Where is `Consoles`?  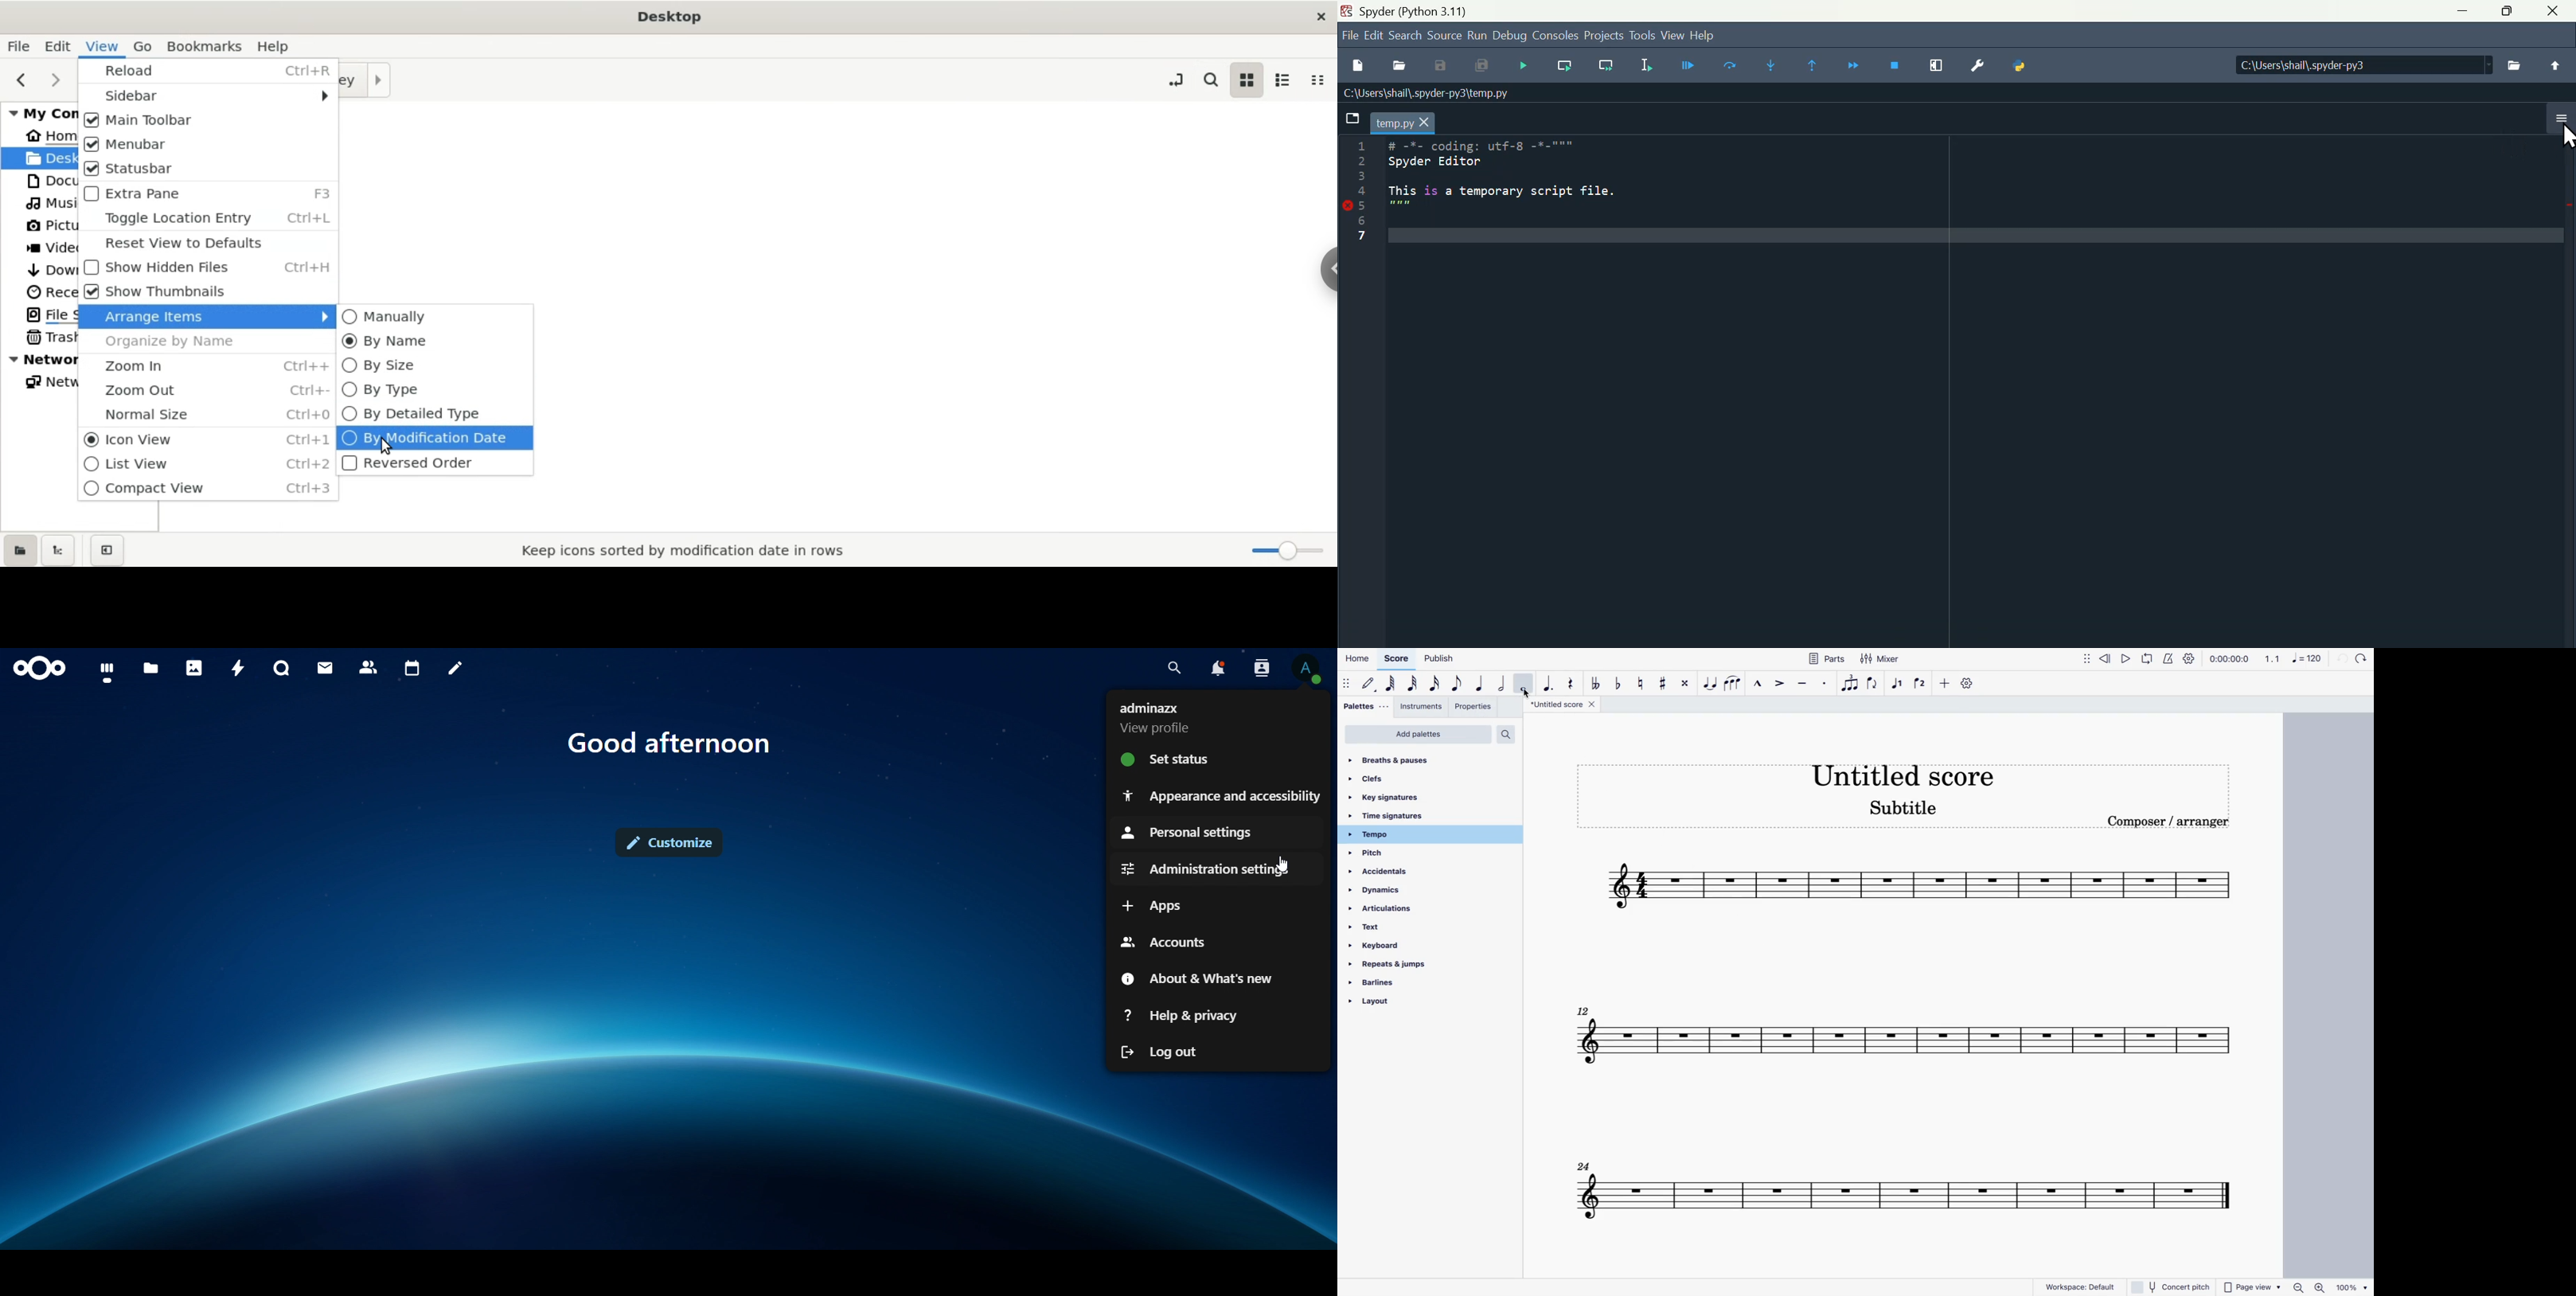 Consoles is located at coordinates (1557, 39).